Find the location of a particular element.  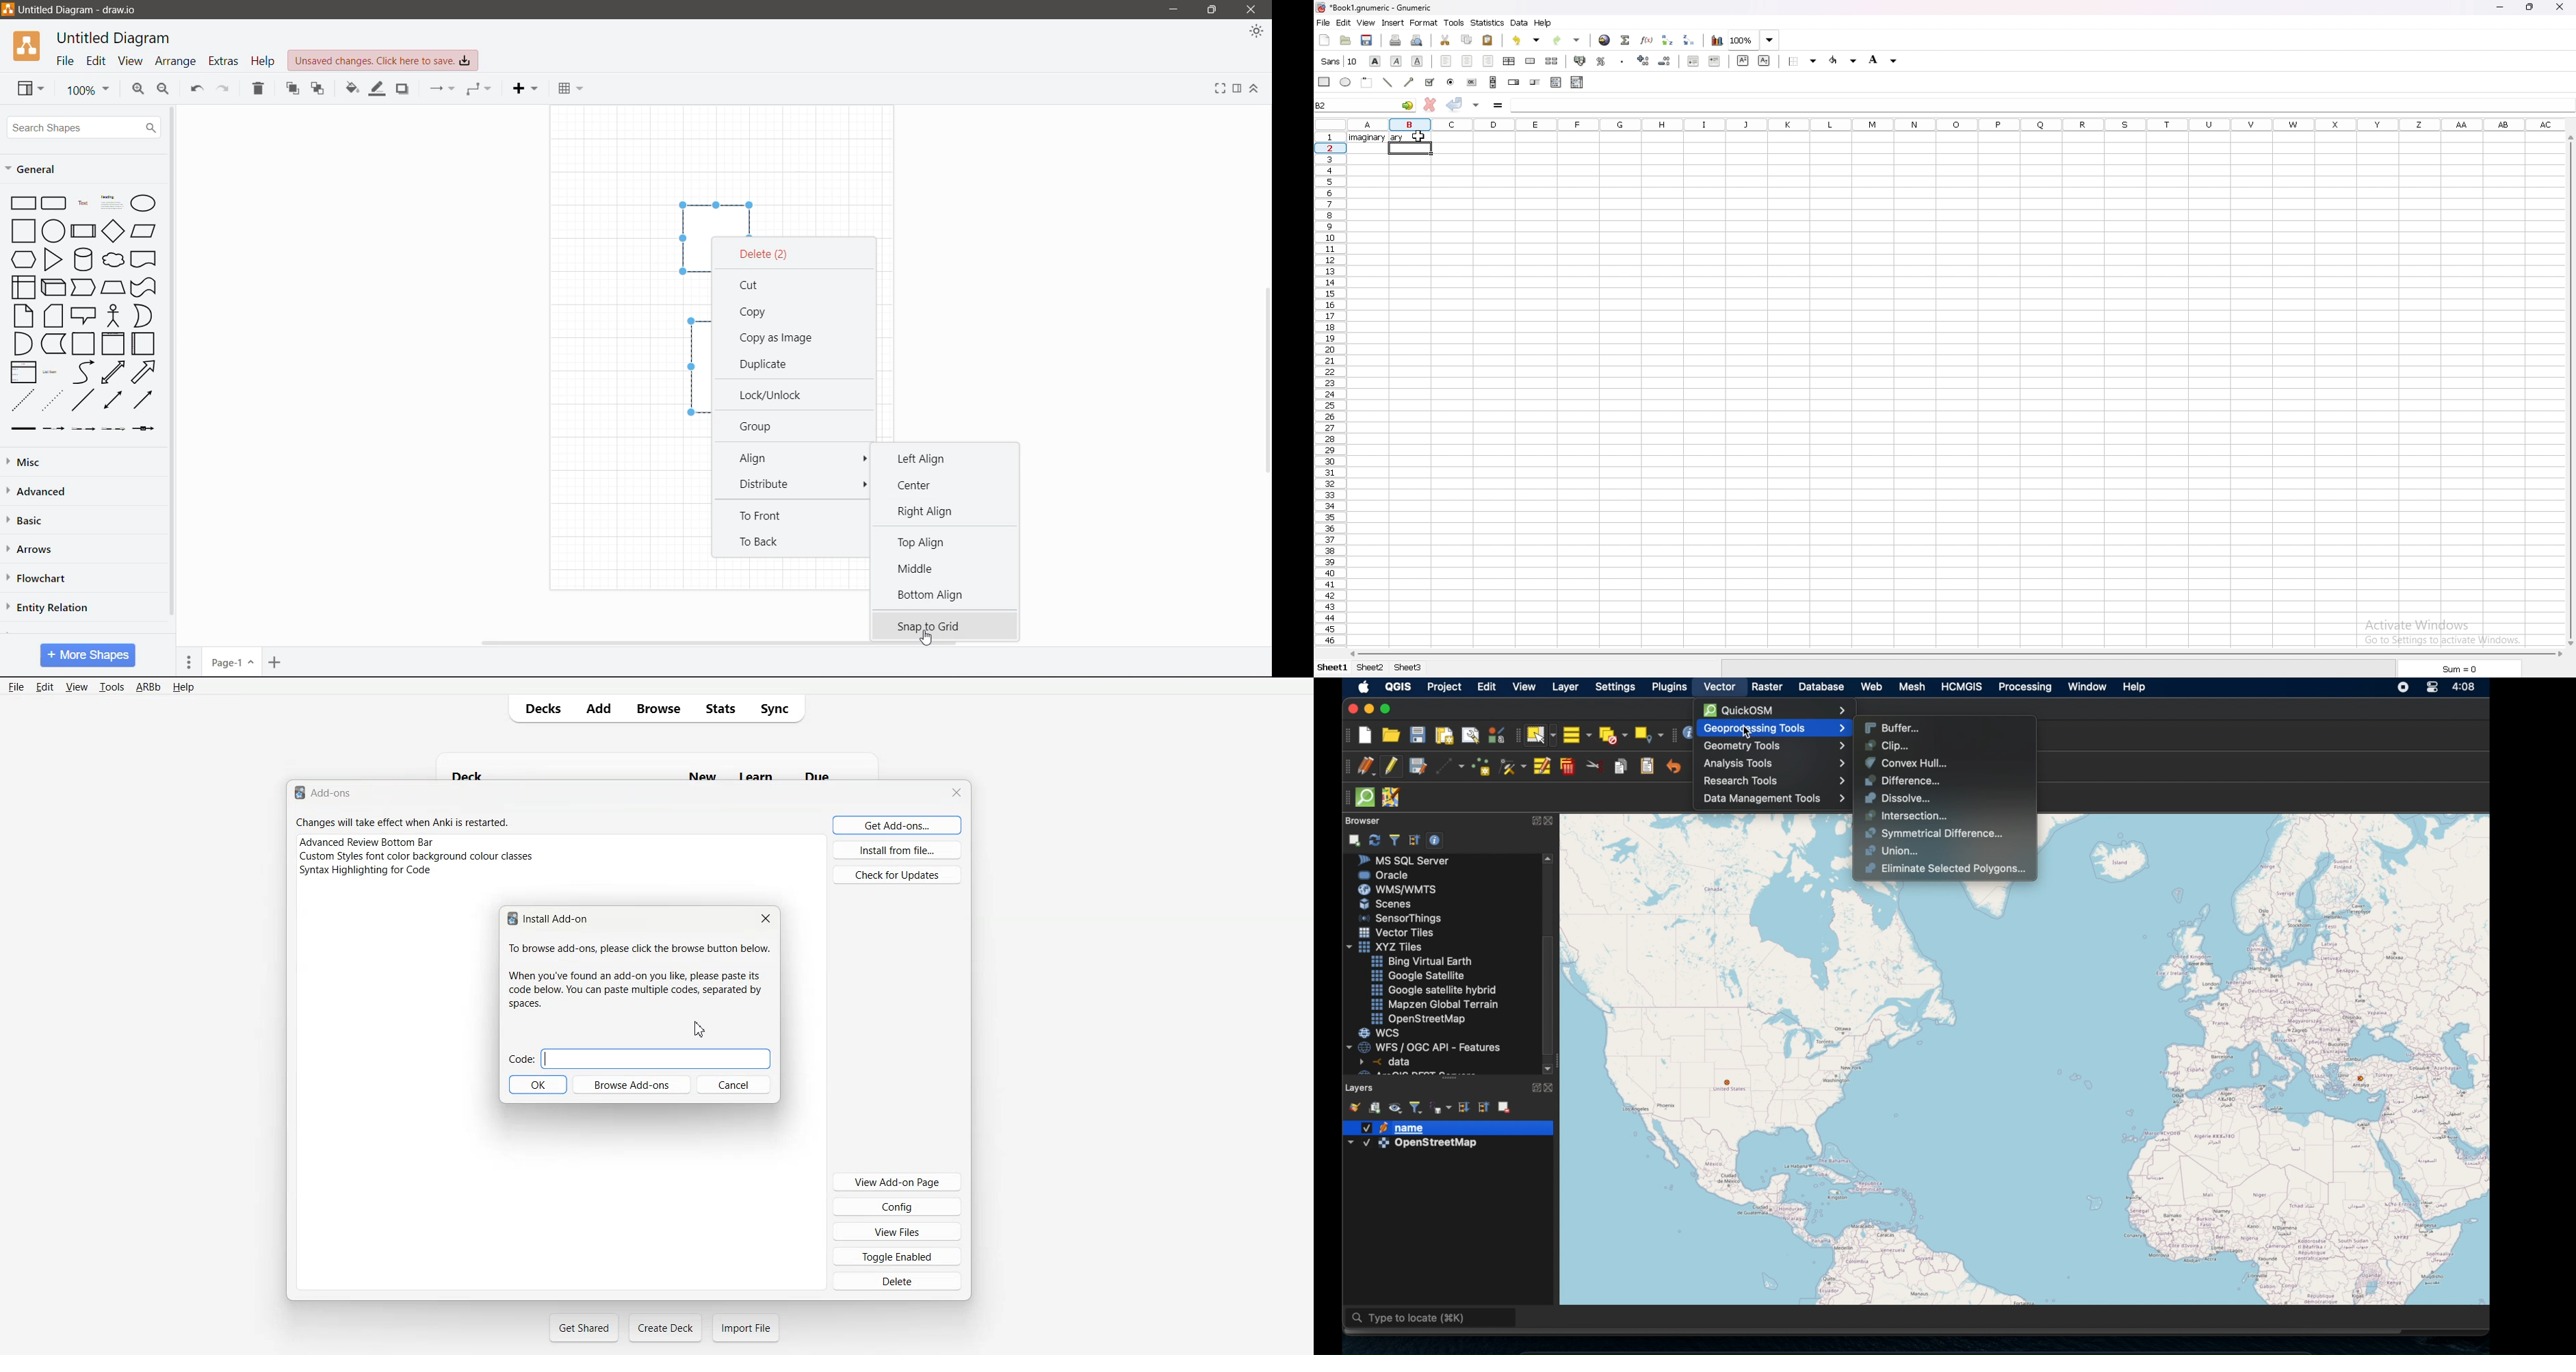

Cut is located at coordinates (756, 284).